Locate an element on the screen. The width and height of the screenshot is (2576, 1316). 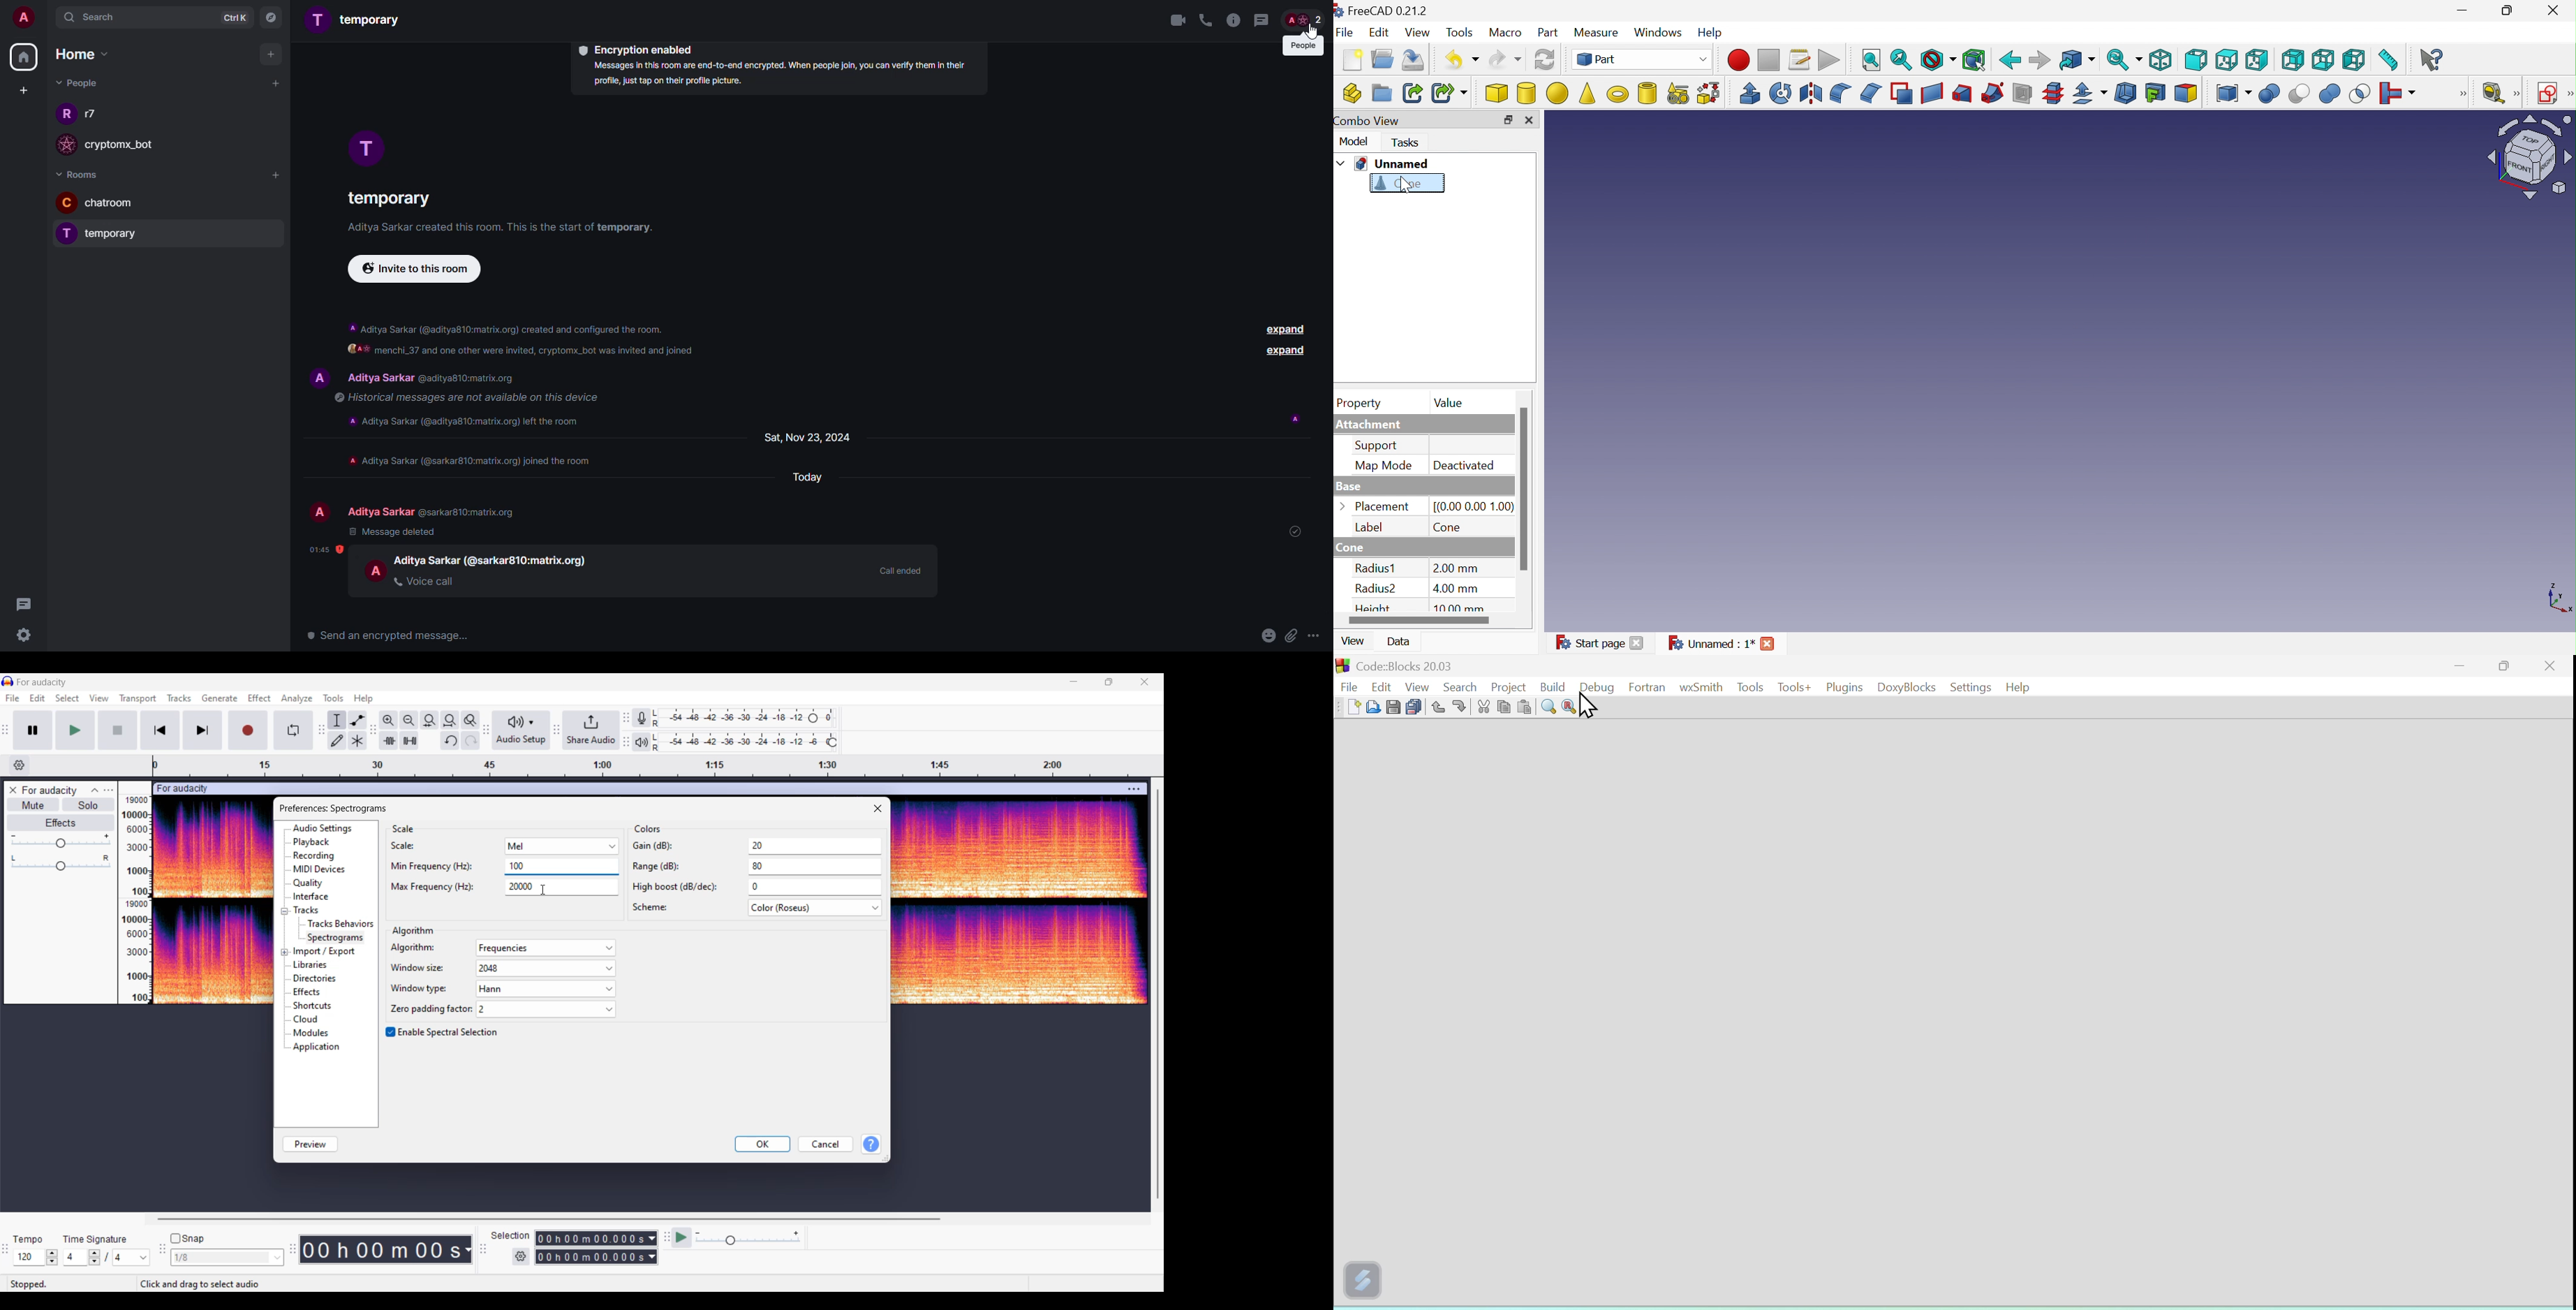
Edit is located at coordinates (1380, 33).